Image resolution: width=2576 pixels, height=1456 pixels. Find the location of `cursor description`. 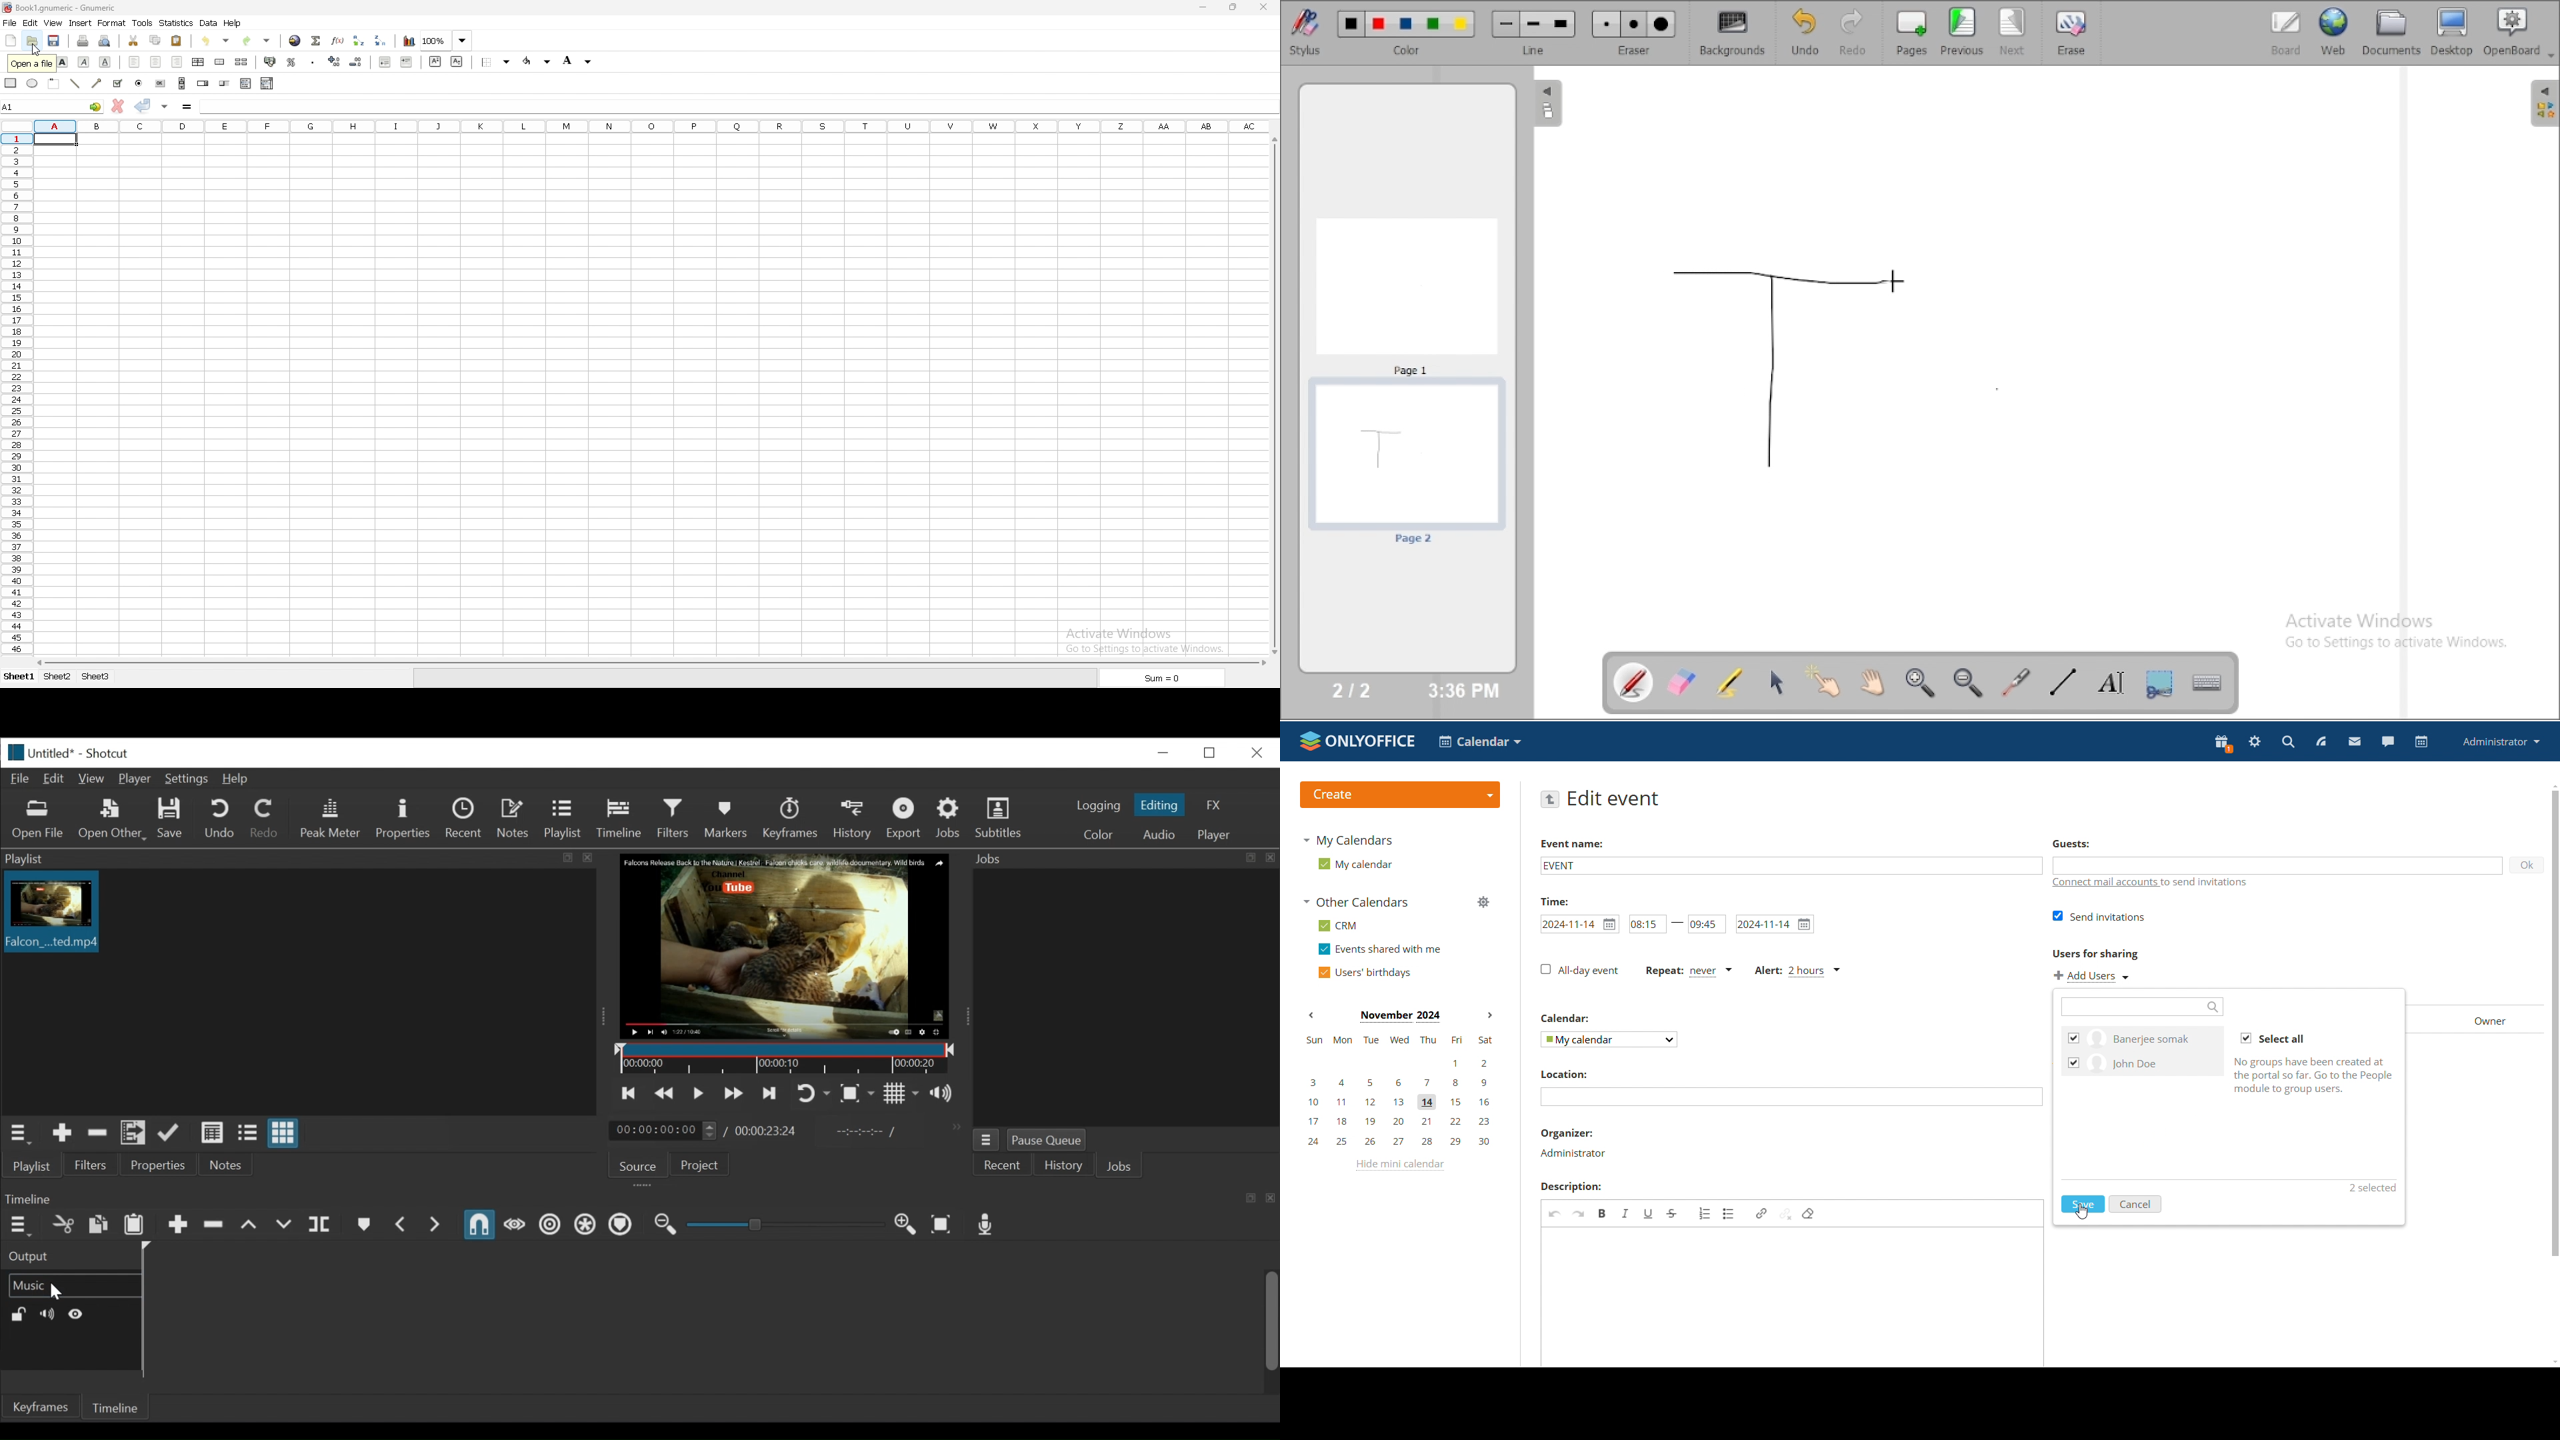

cursor description is located at coordinates (29, 63).